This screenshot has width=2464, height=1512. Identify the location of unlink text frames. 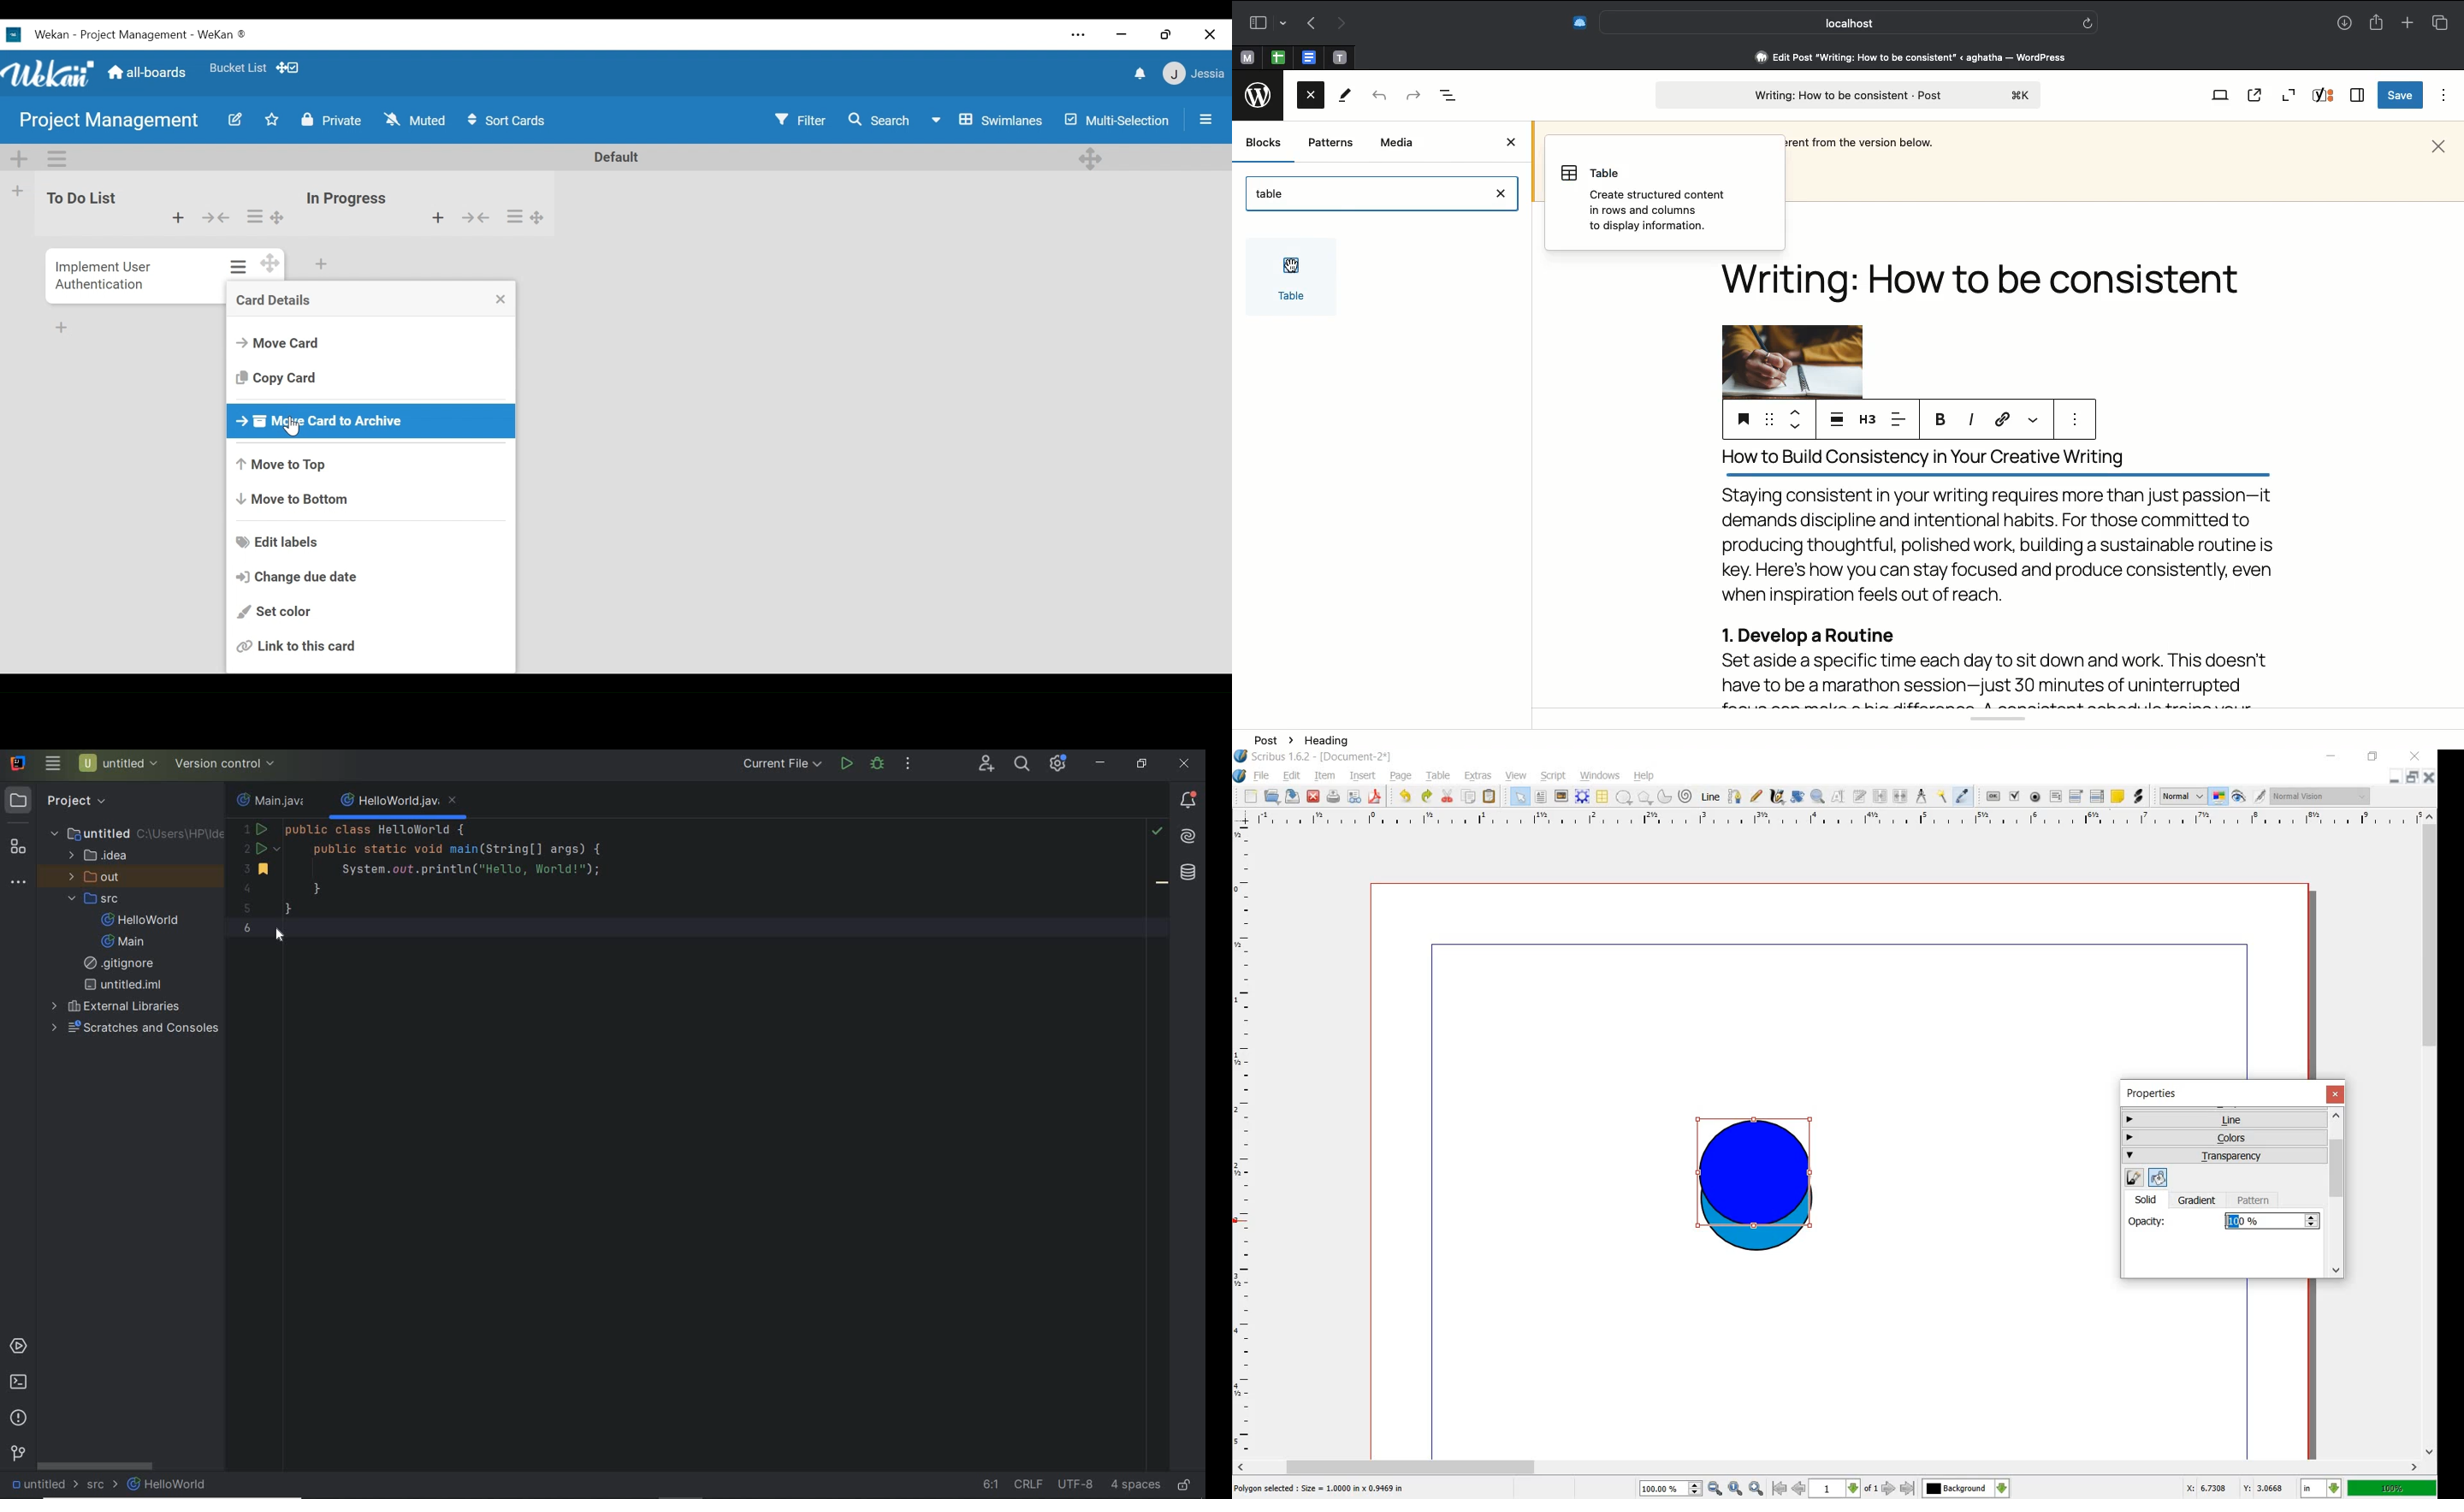
(1902, 797).